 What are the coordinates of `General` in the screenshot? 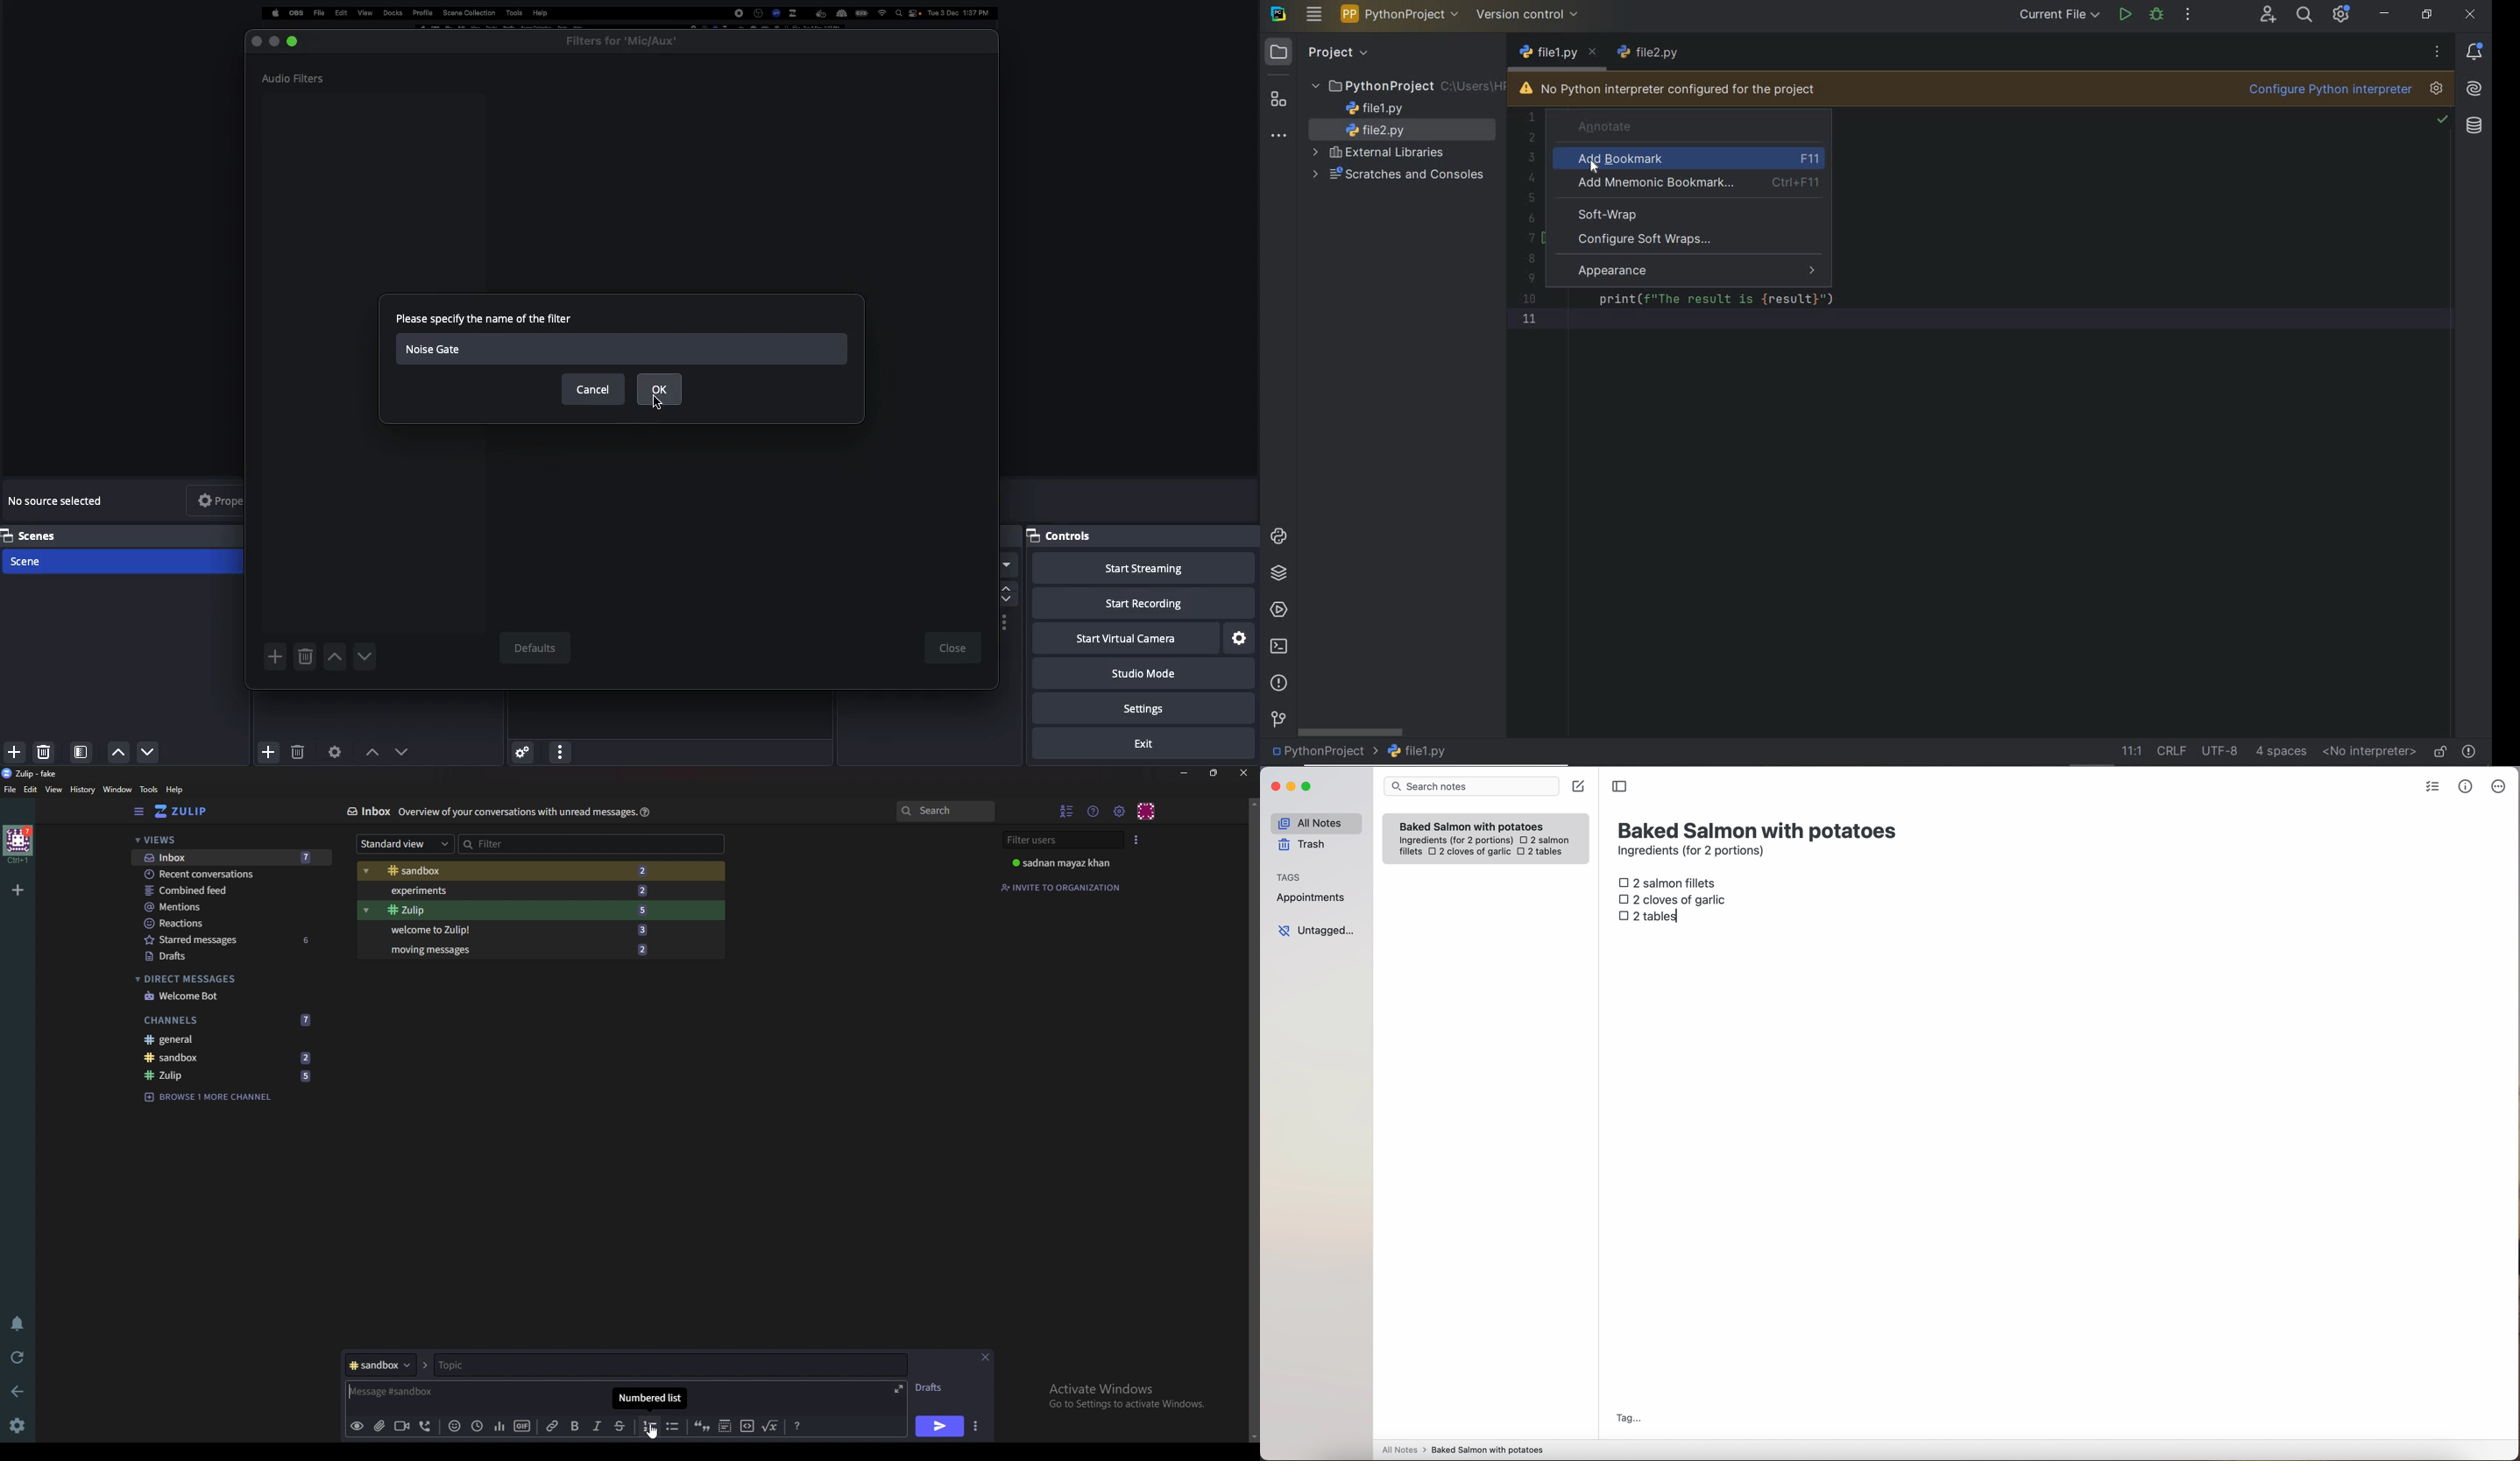 It's located at (230, 1041).